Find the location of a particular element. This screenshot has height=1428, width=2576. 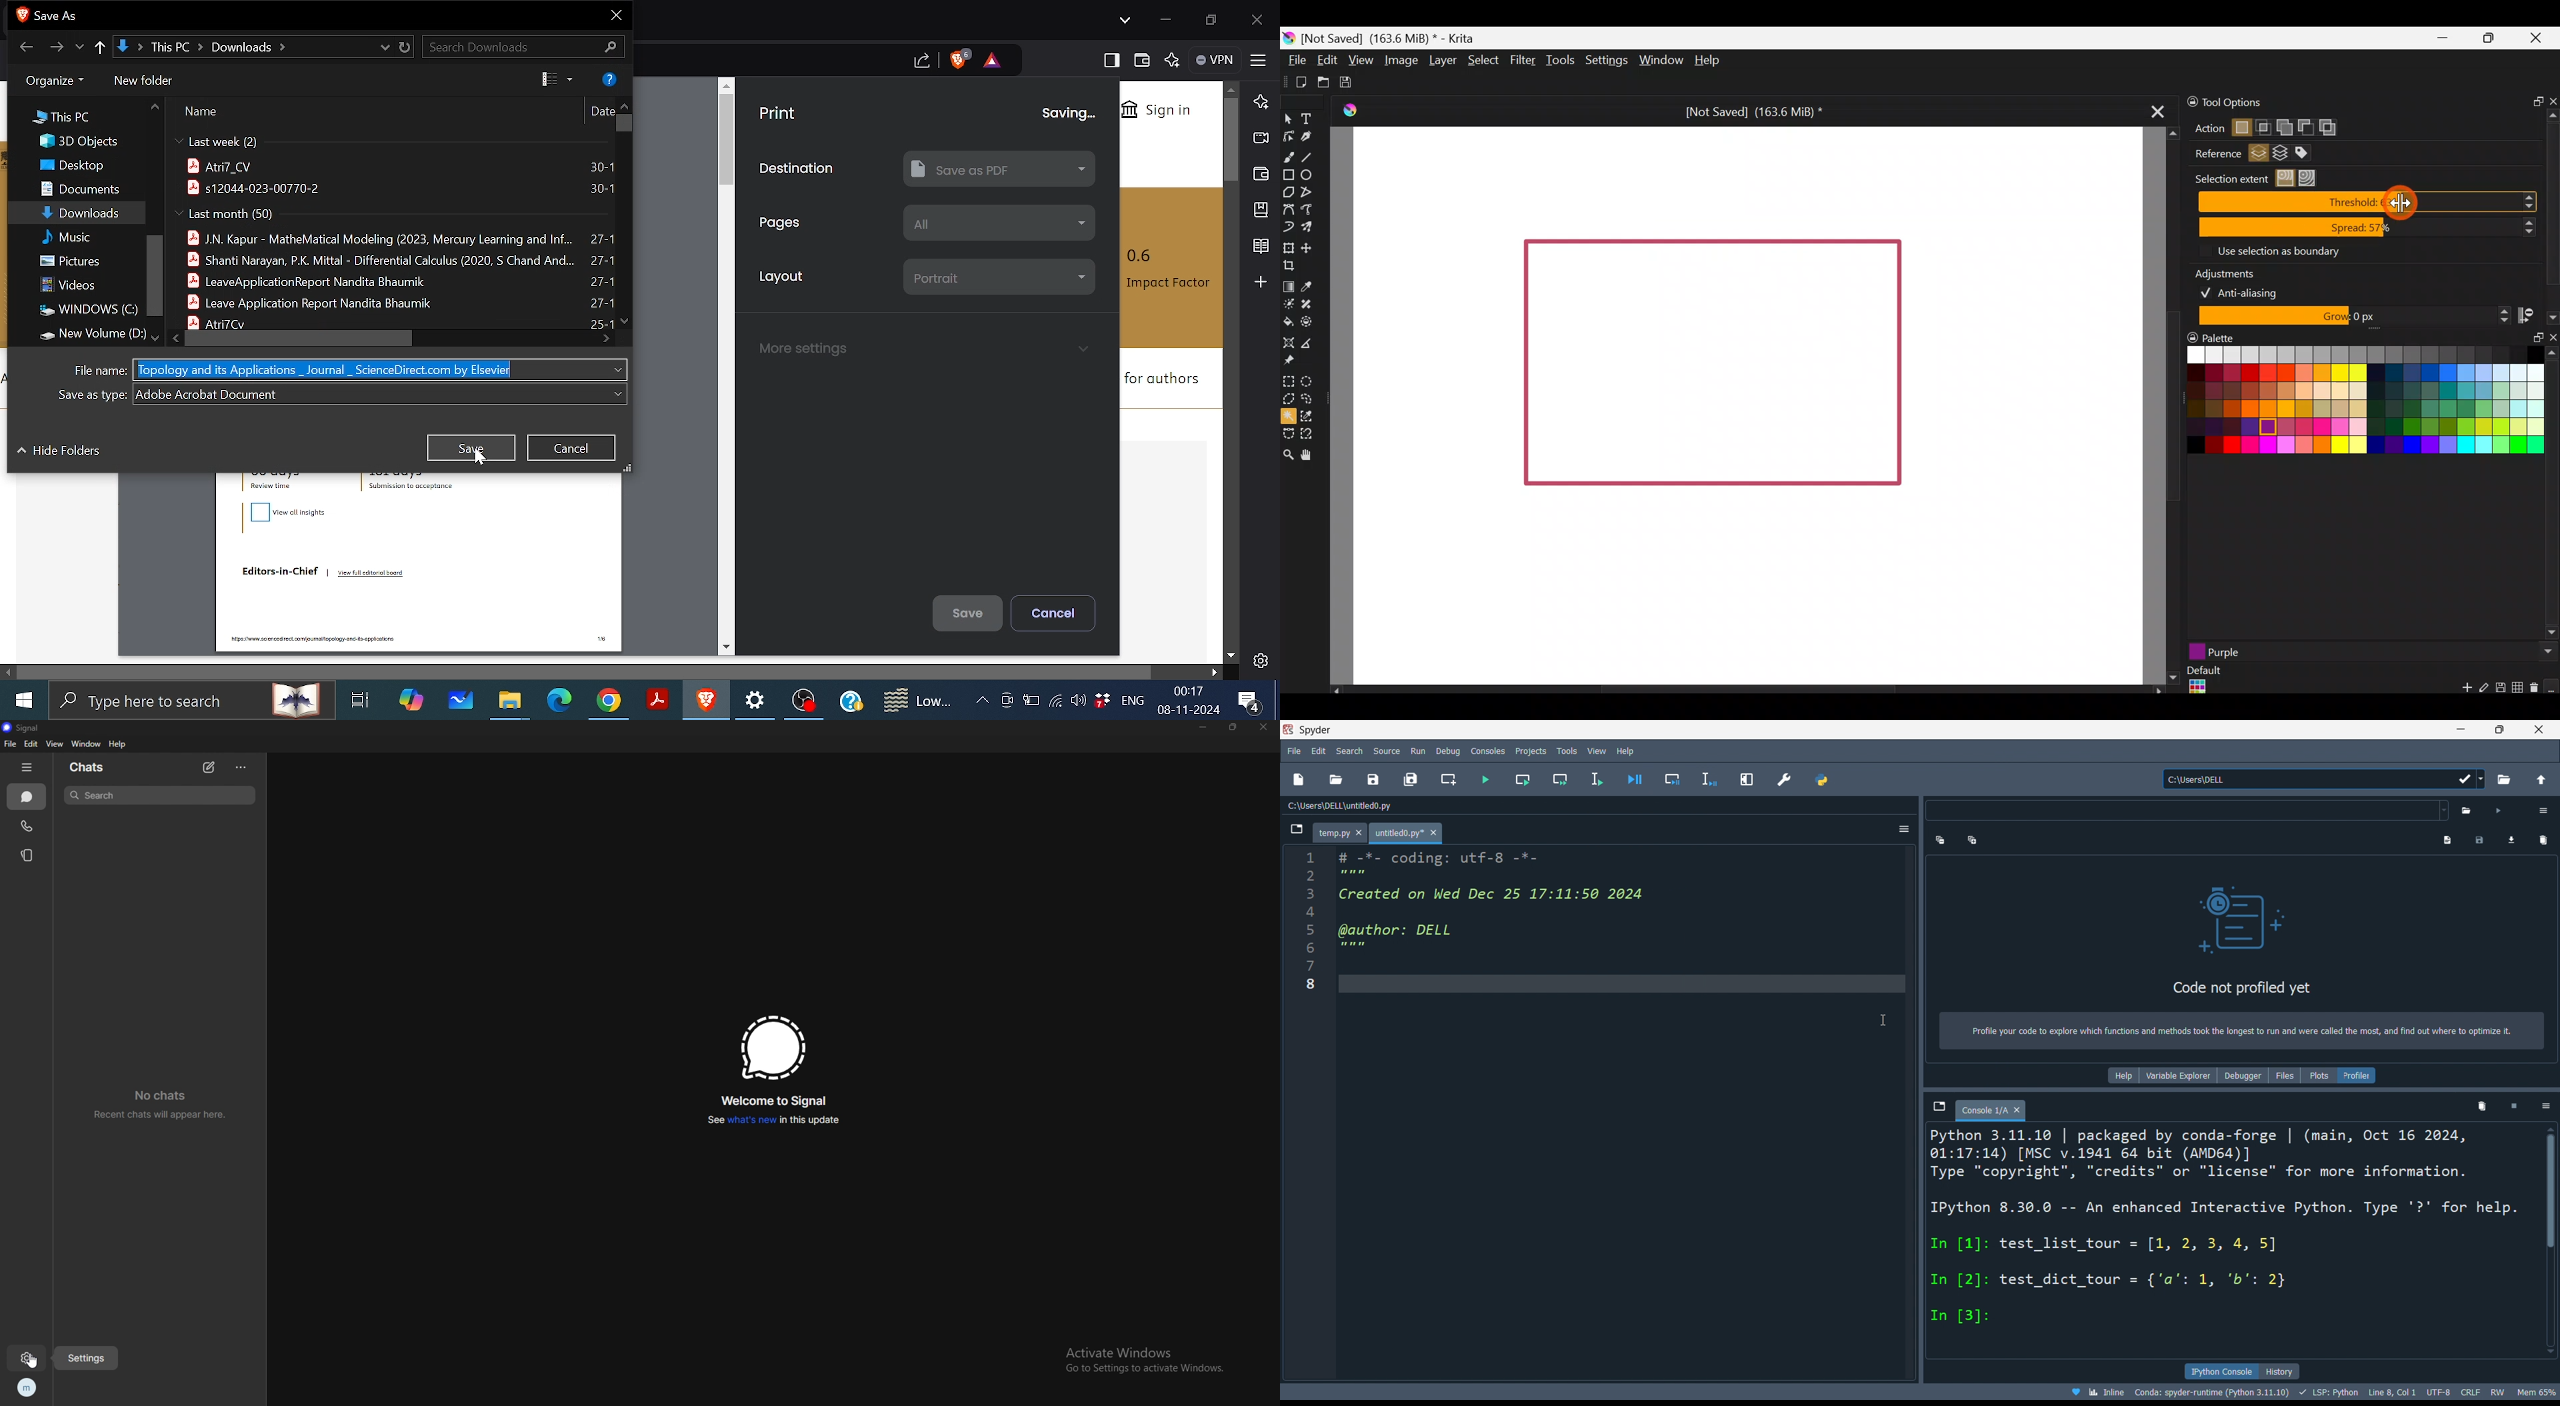

Scroll bar is located at coordinates (2552, 495).